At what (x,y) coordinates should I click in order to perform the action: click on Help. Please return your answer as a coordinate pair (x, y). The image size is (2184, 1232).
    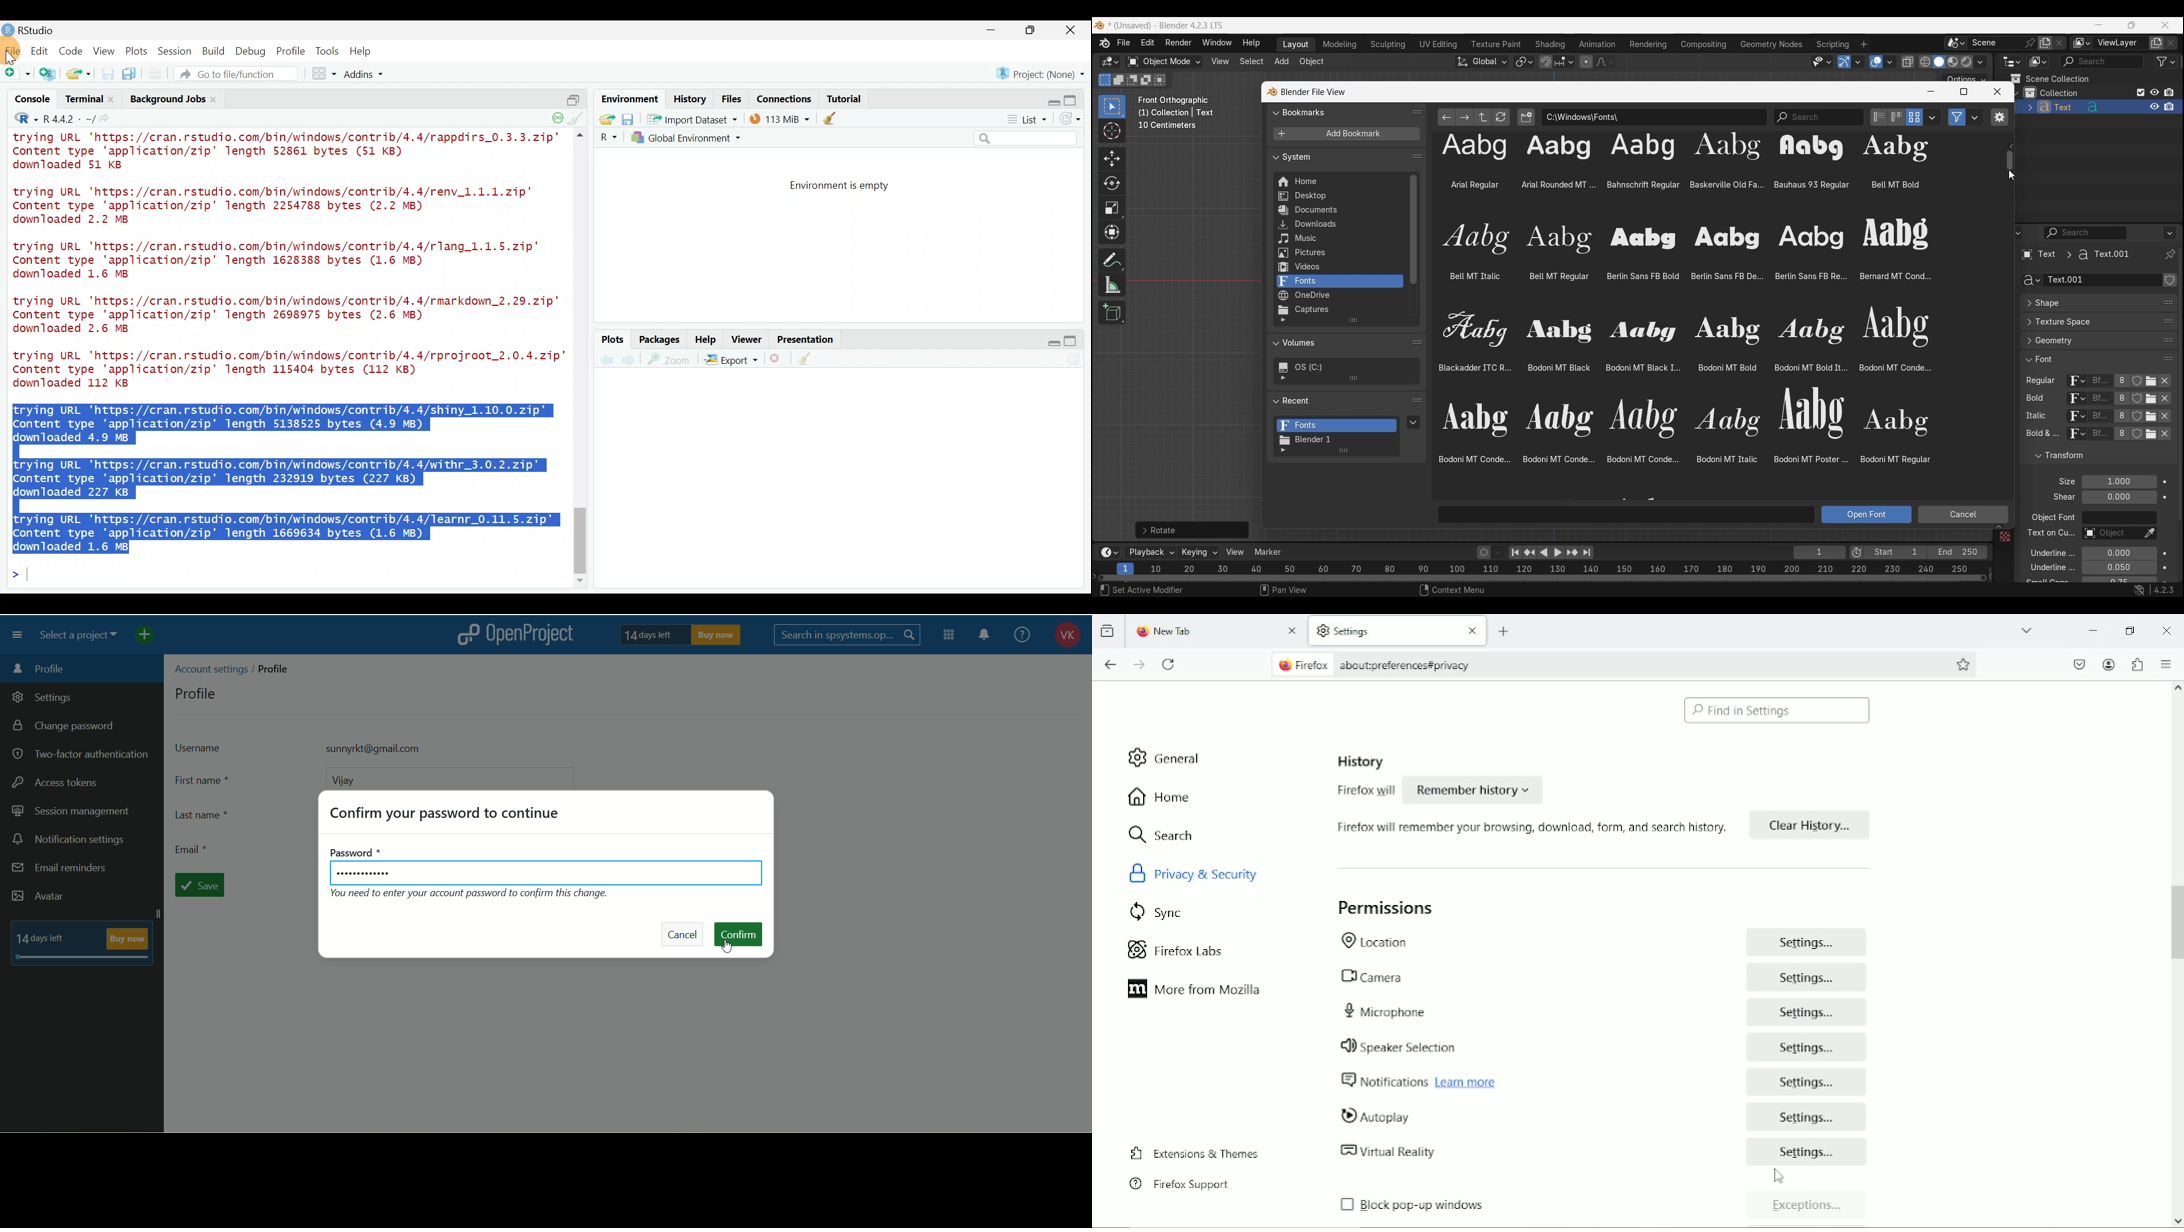
    Looking at the image, I should click on (362, 51).